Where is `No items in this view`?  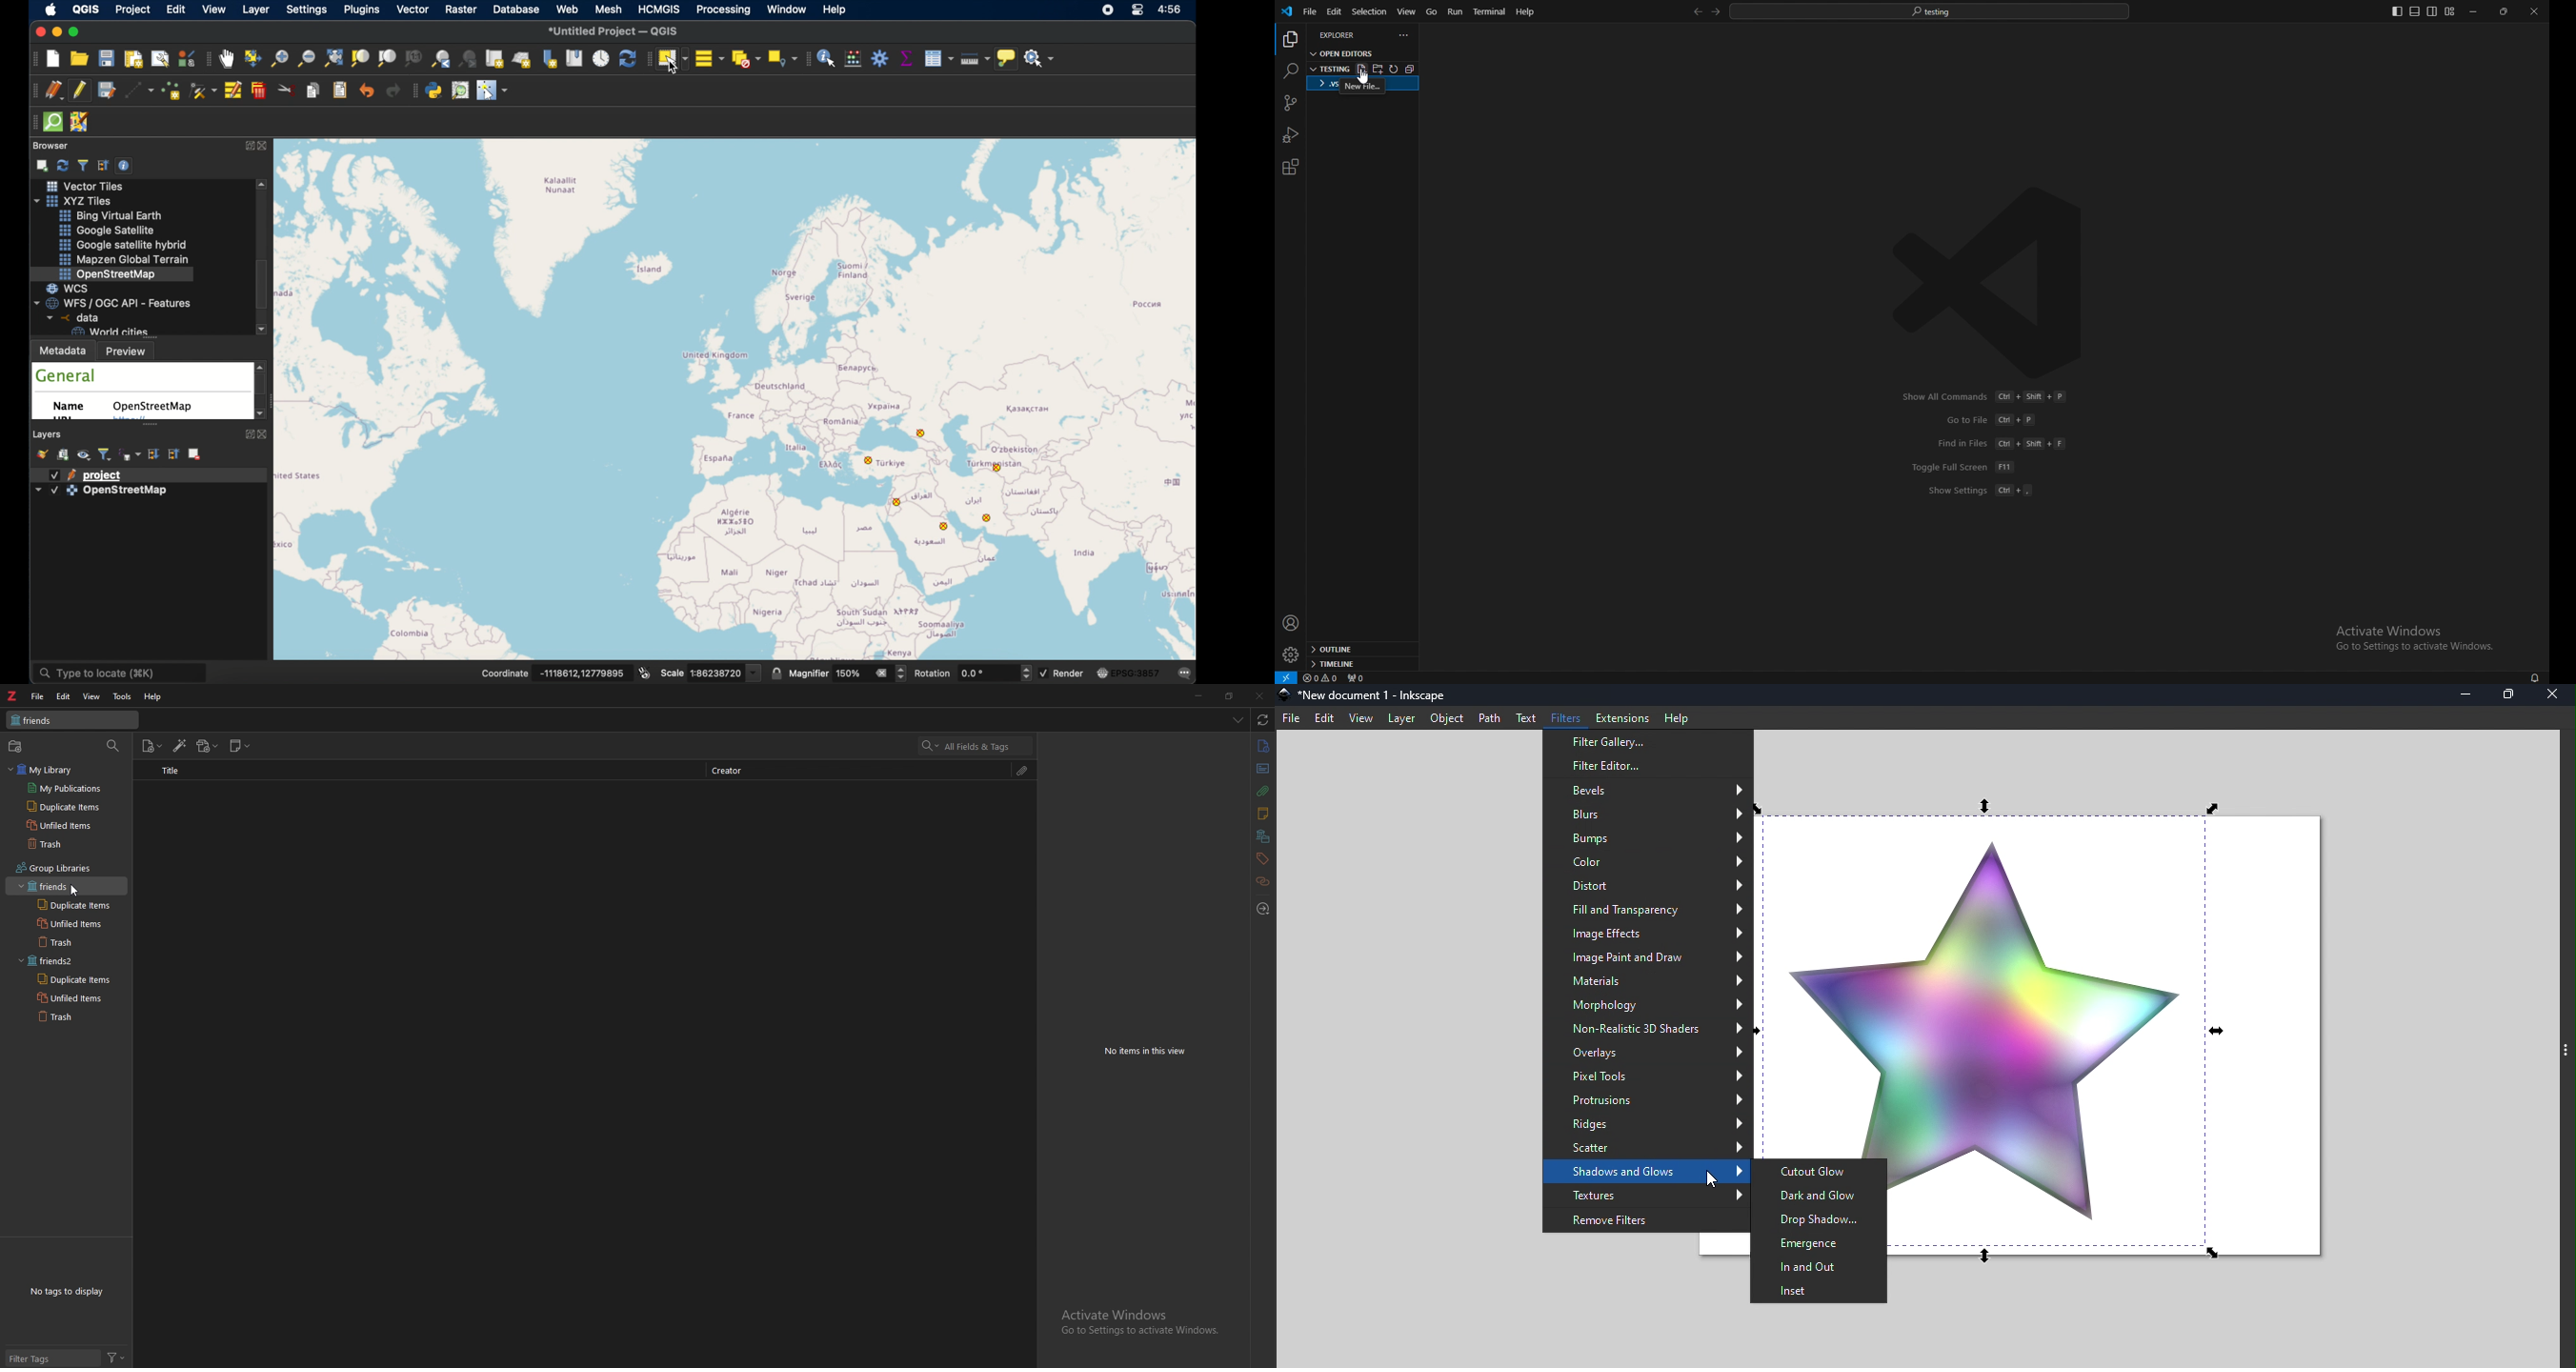
No items in this view is located at coordinates (1149, 1051).